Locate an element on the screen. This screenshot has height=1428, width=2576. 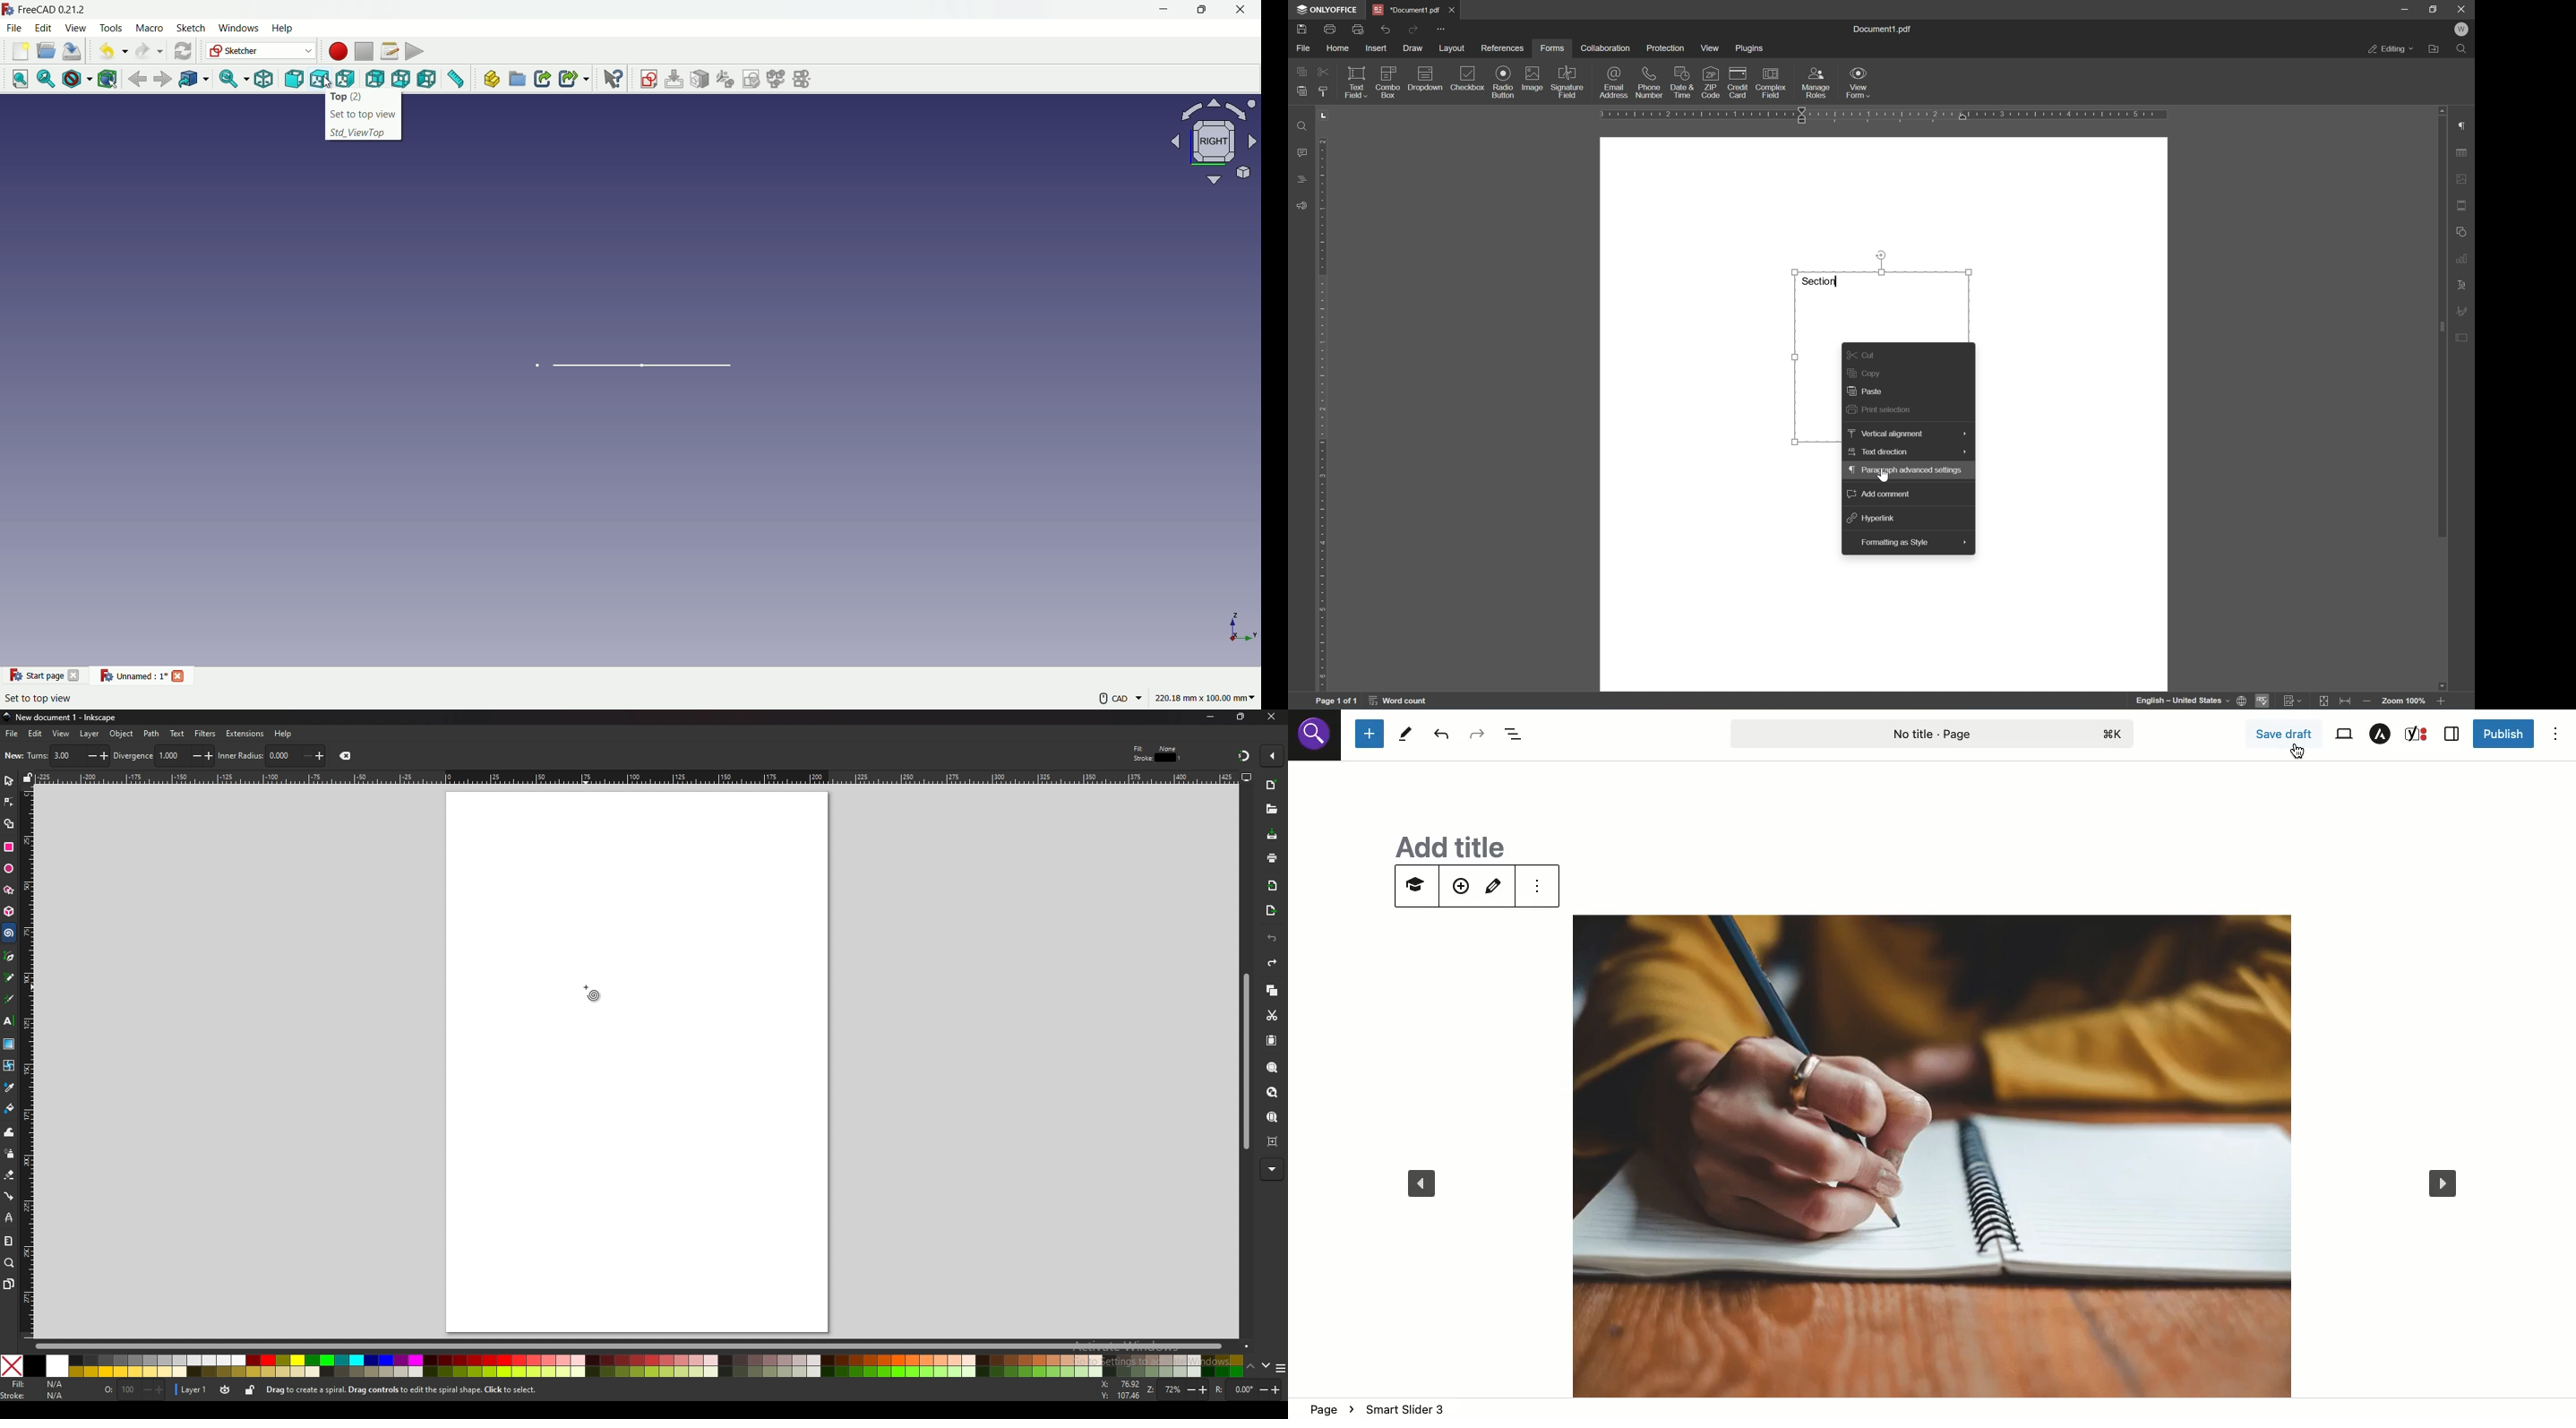
table settings is located at coordinates (2462, 154).